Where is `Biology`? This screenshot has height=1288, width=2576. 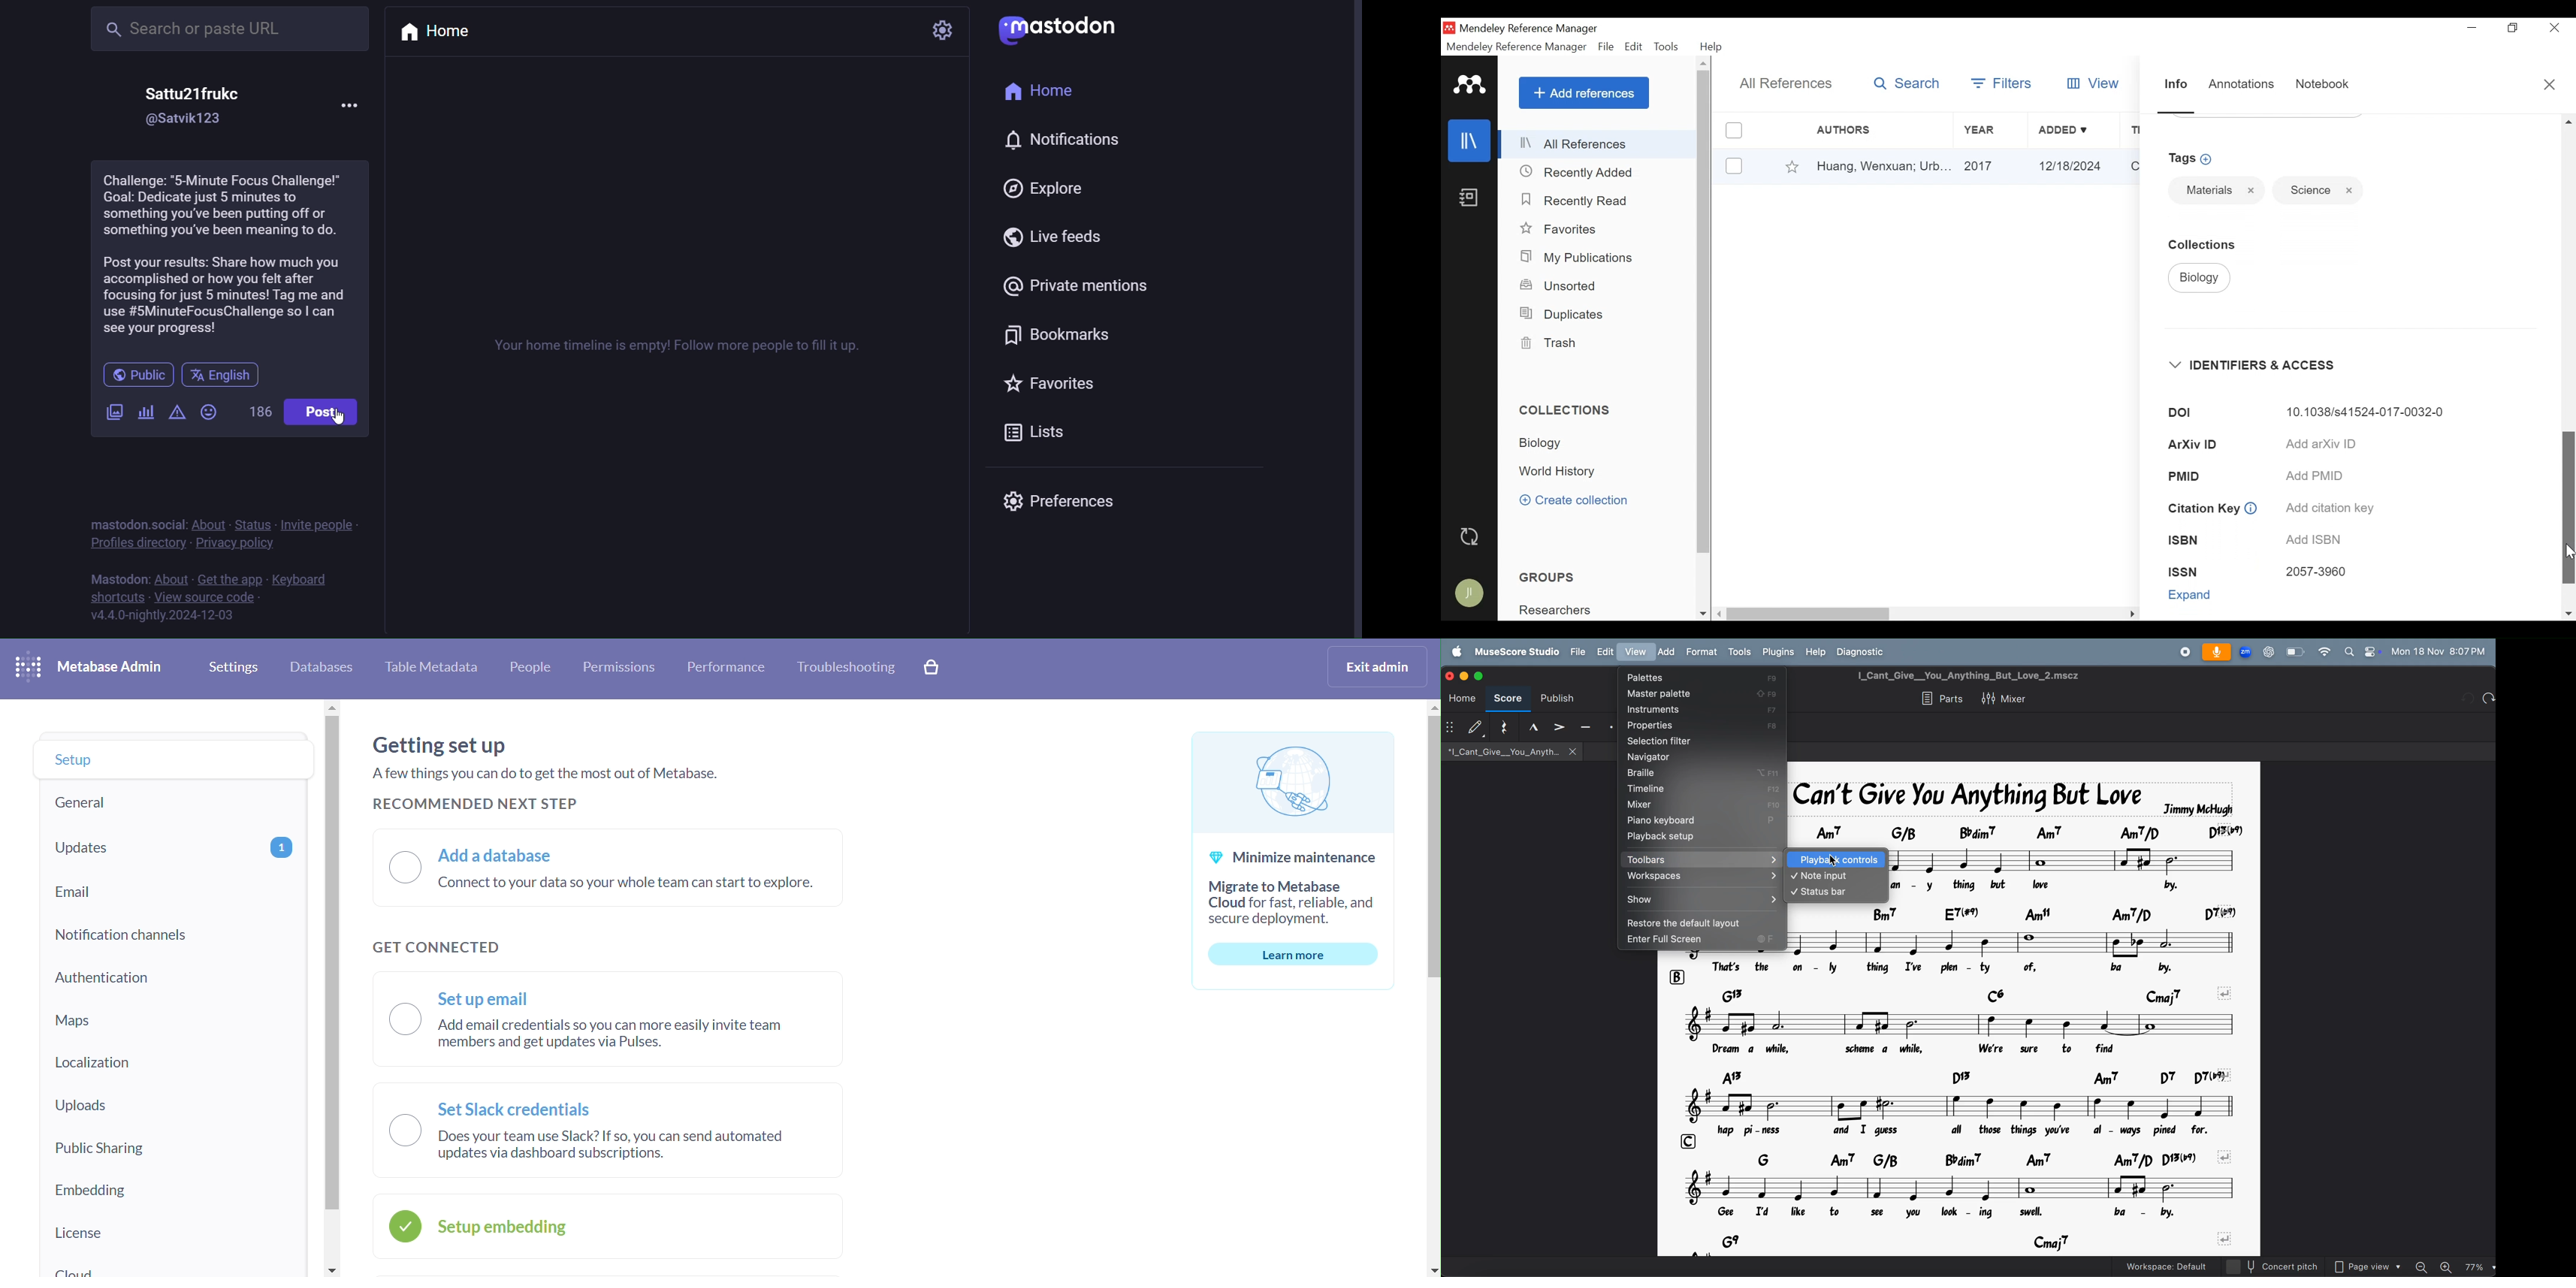 Biology is located at coordinates (2199, 278).